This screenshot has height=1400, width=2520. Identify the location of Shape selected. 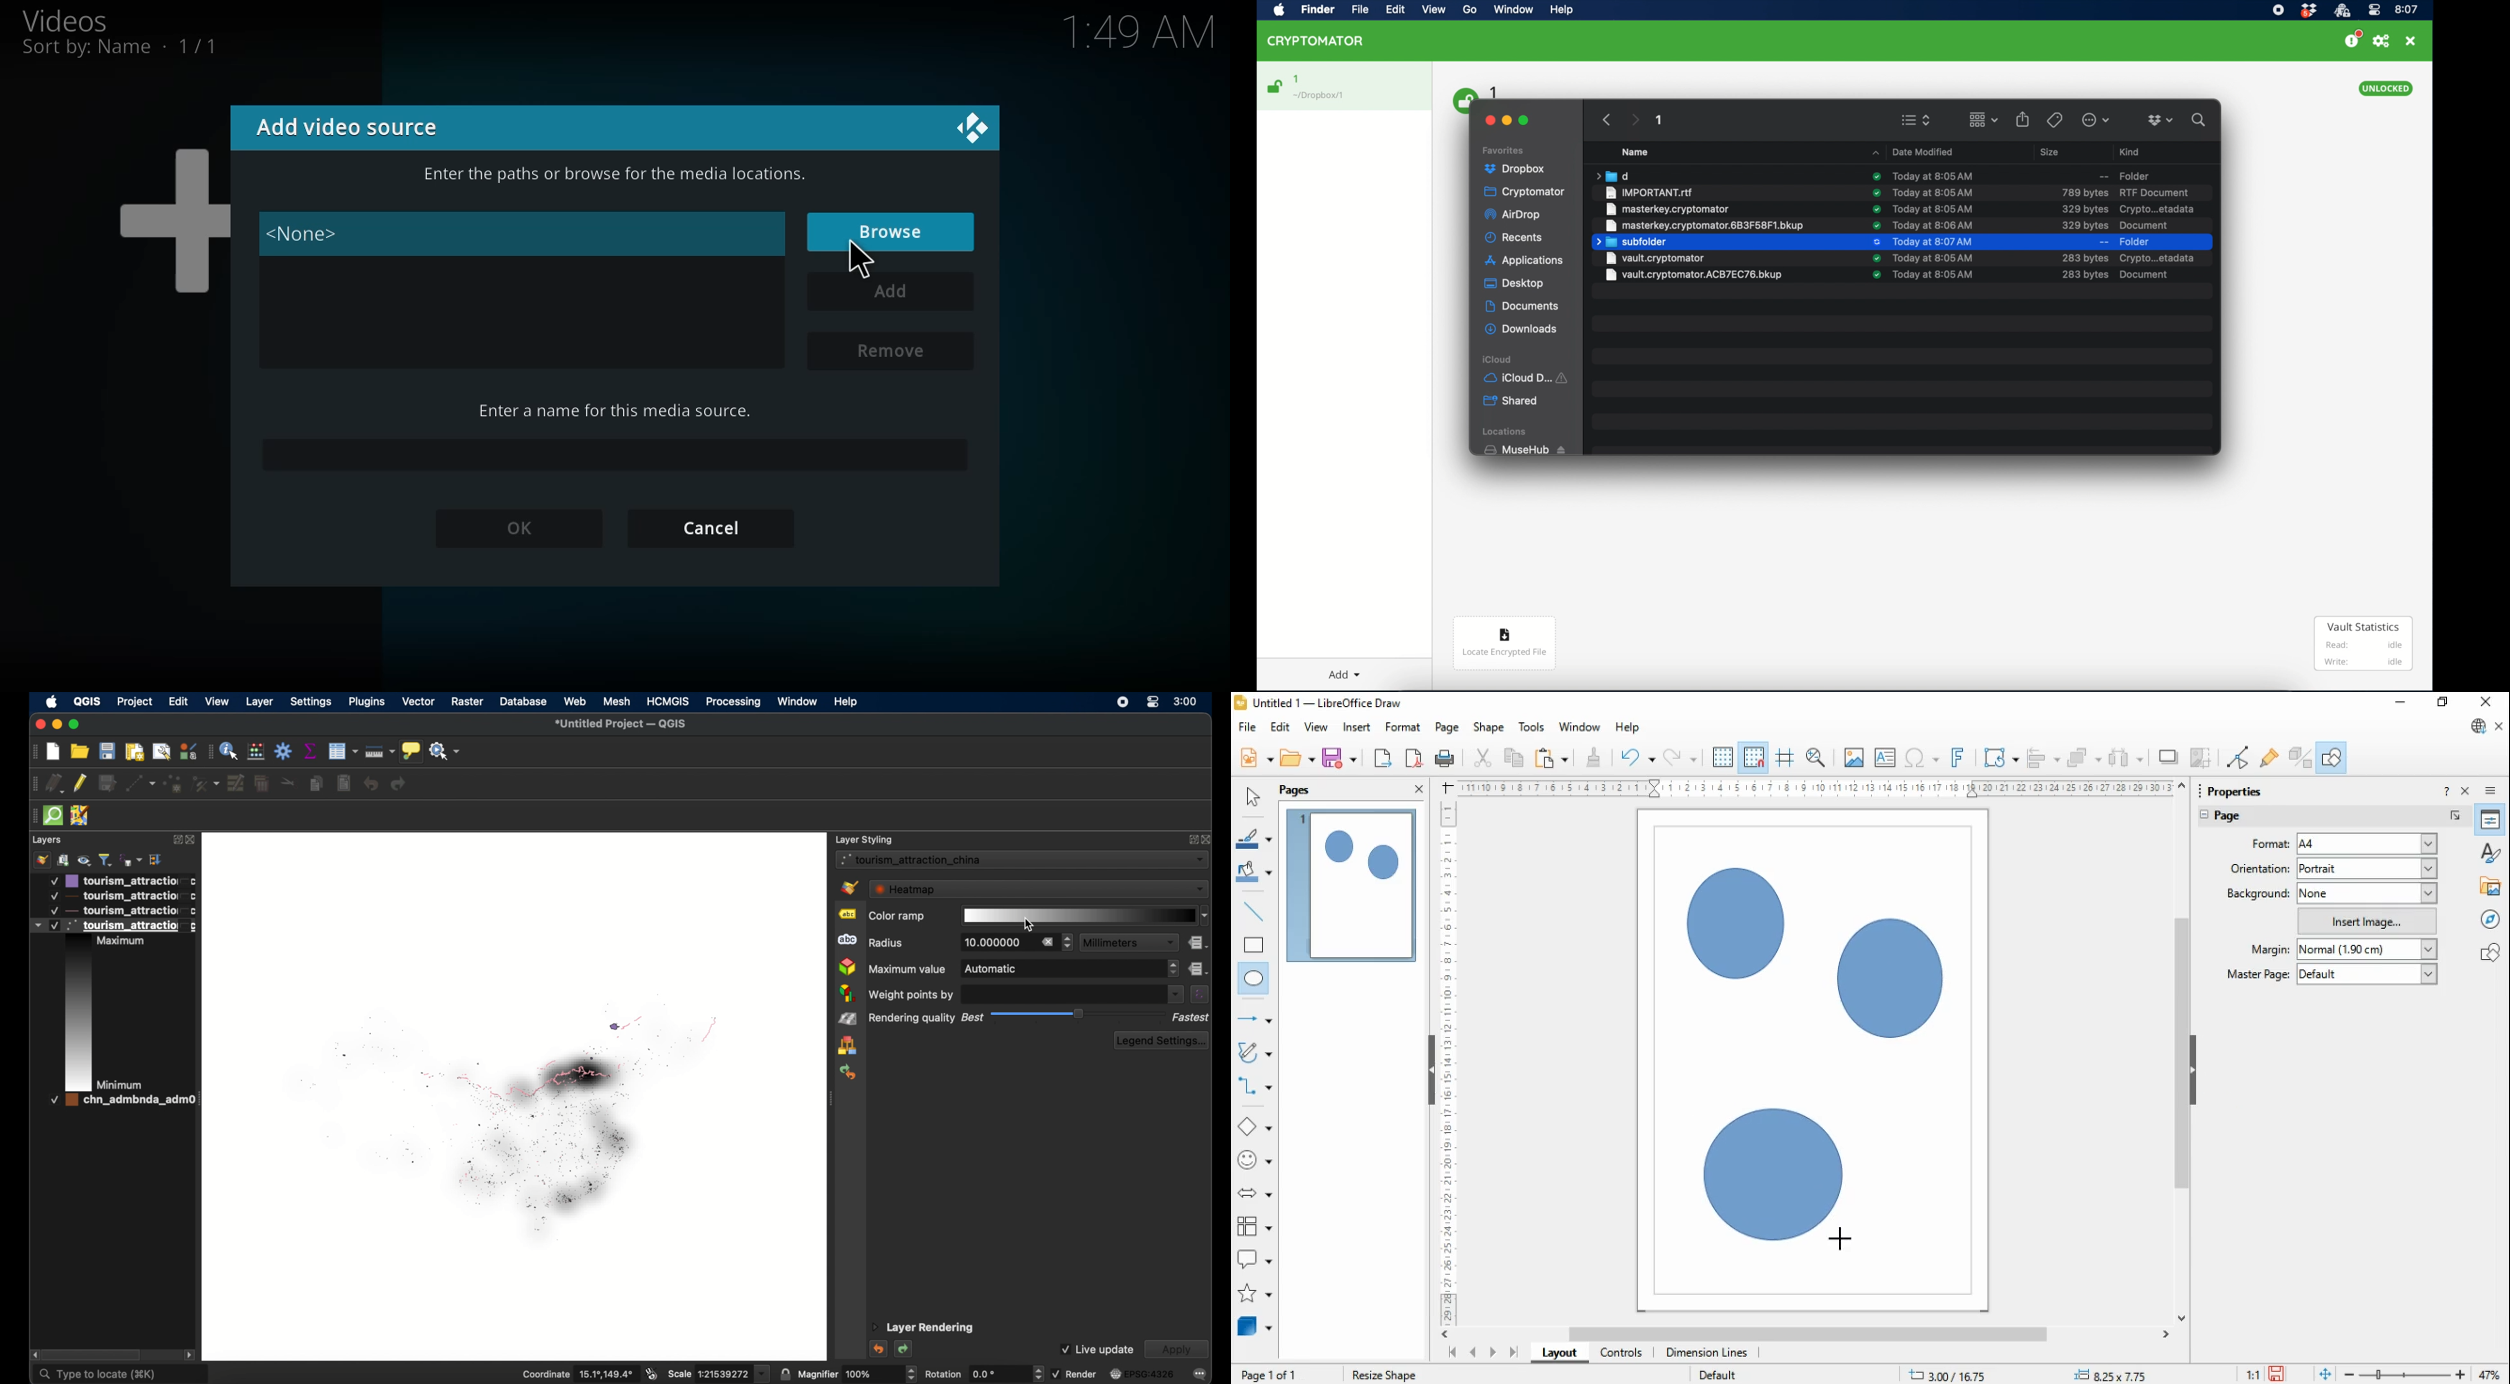
(1393, 1372).